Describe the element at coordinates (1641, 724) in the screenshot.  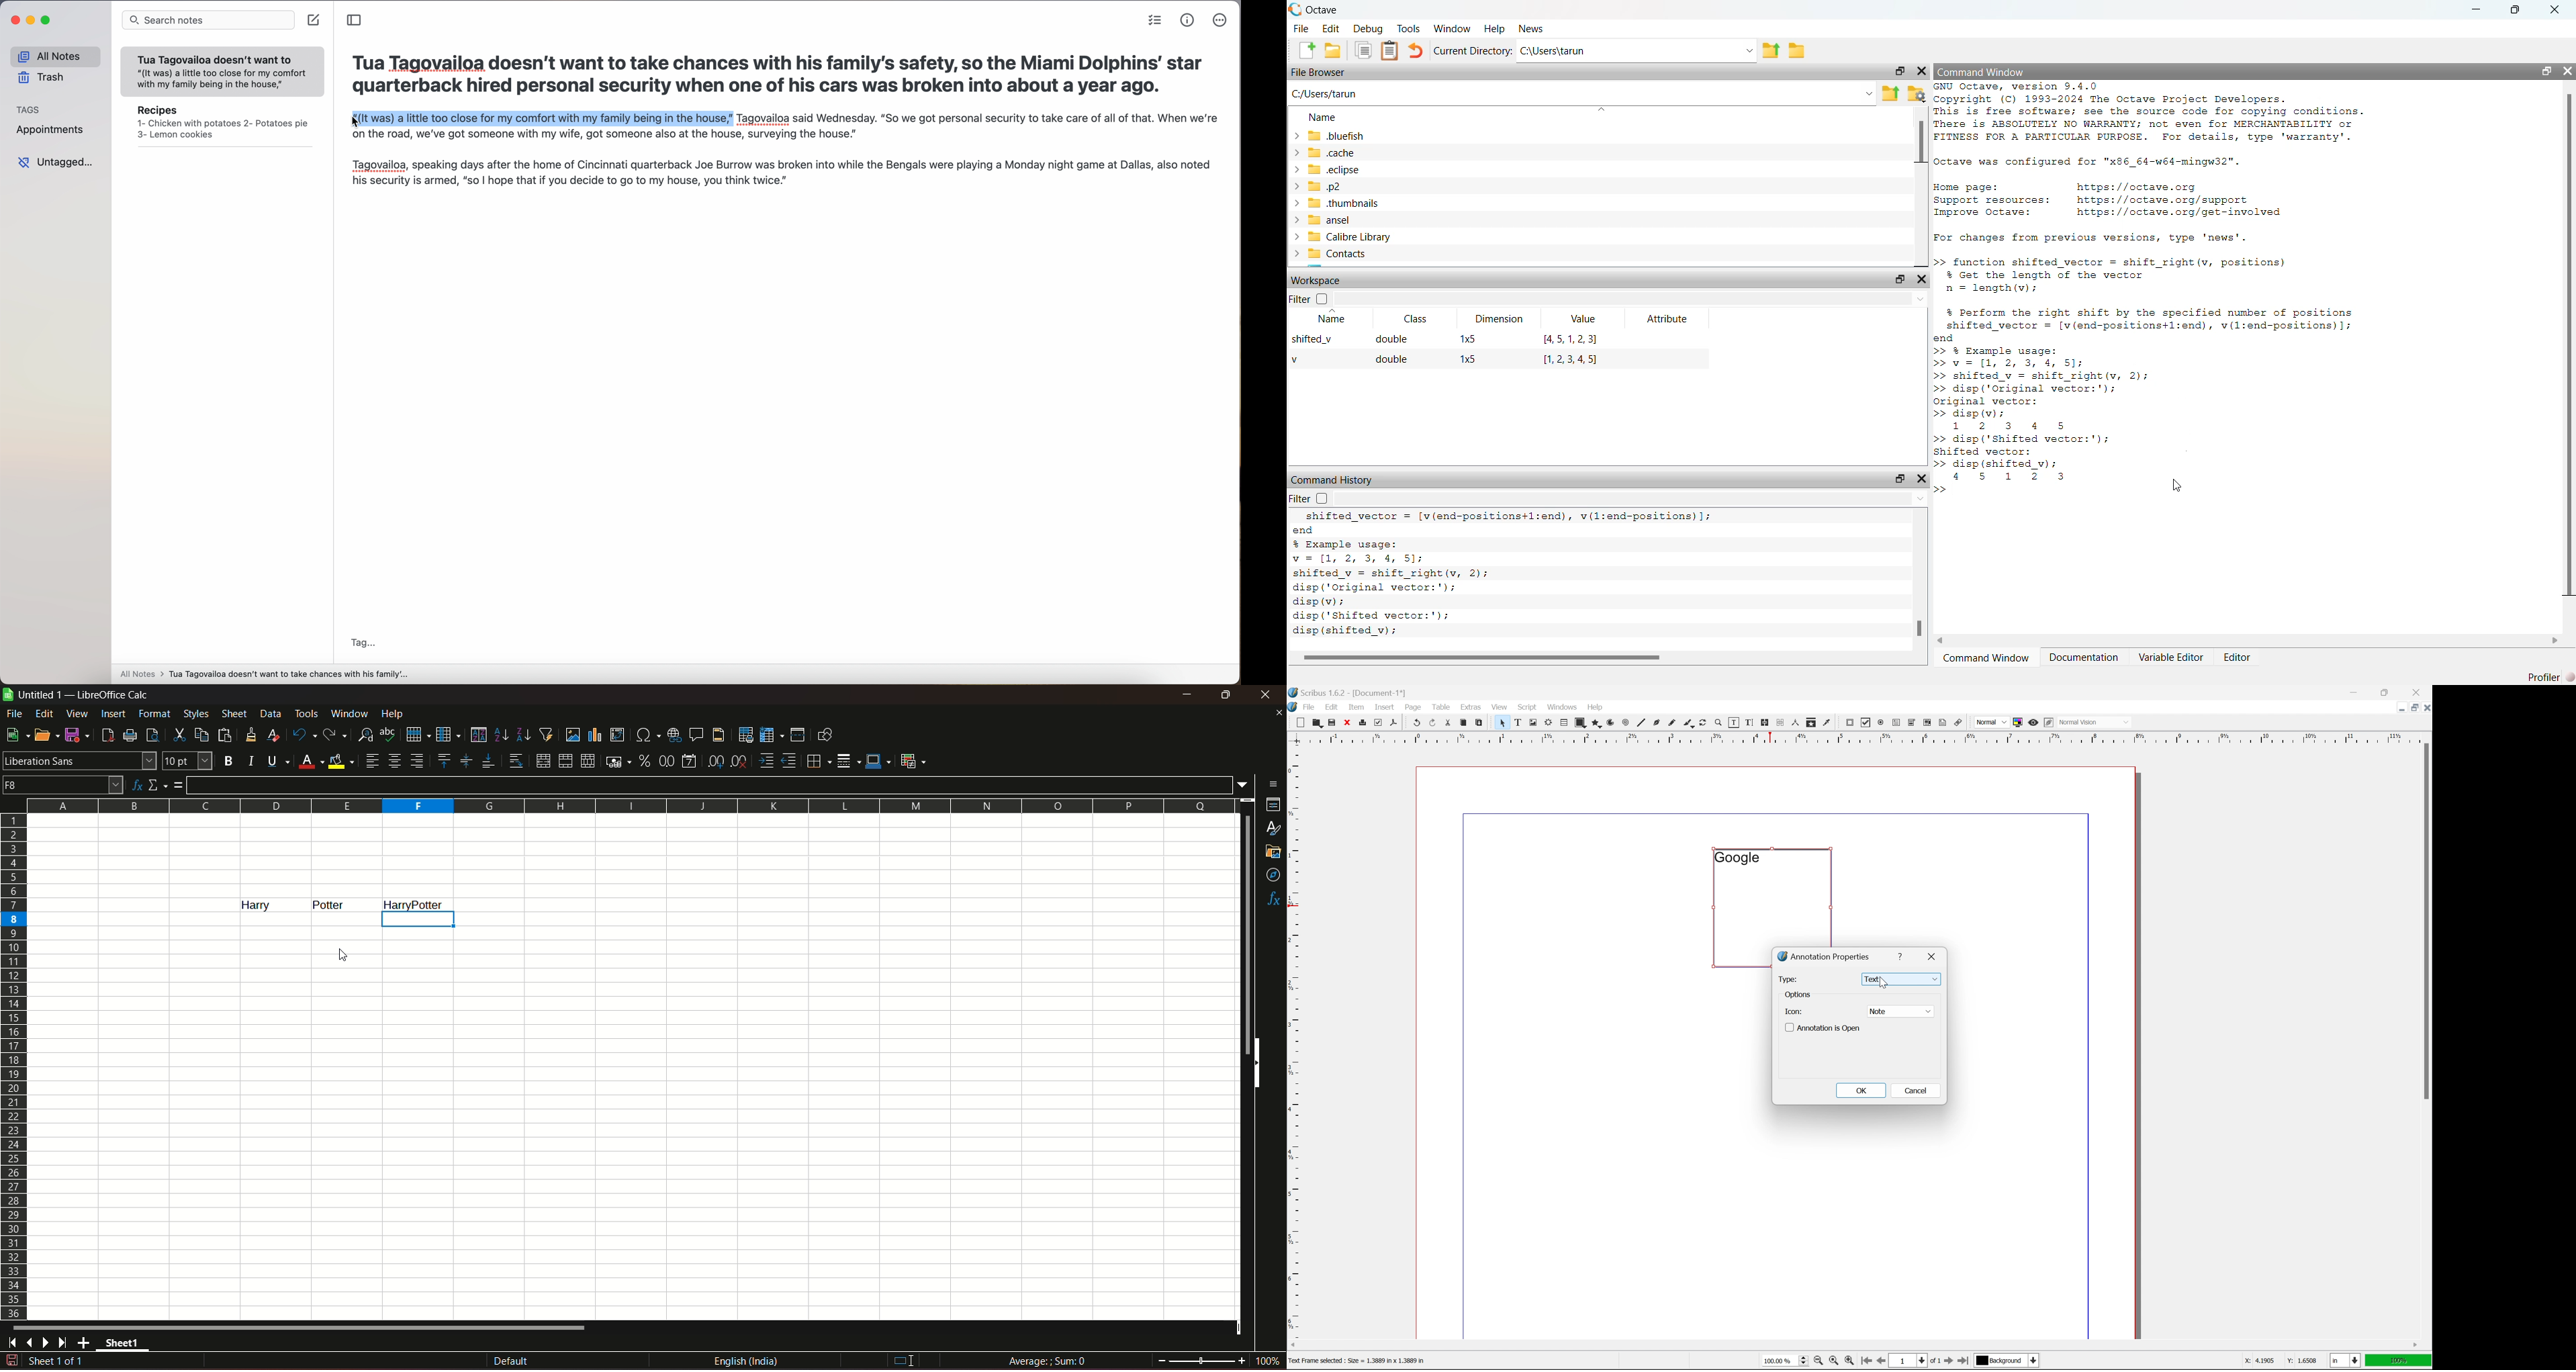
I see `line` at that location.